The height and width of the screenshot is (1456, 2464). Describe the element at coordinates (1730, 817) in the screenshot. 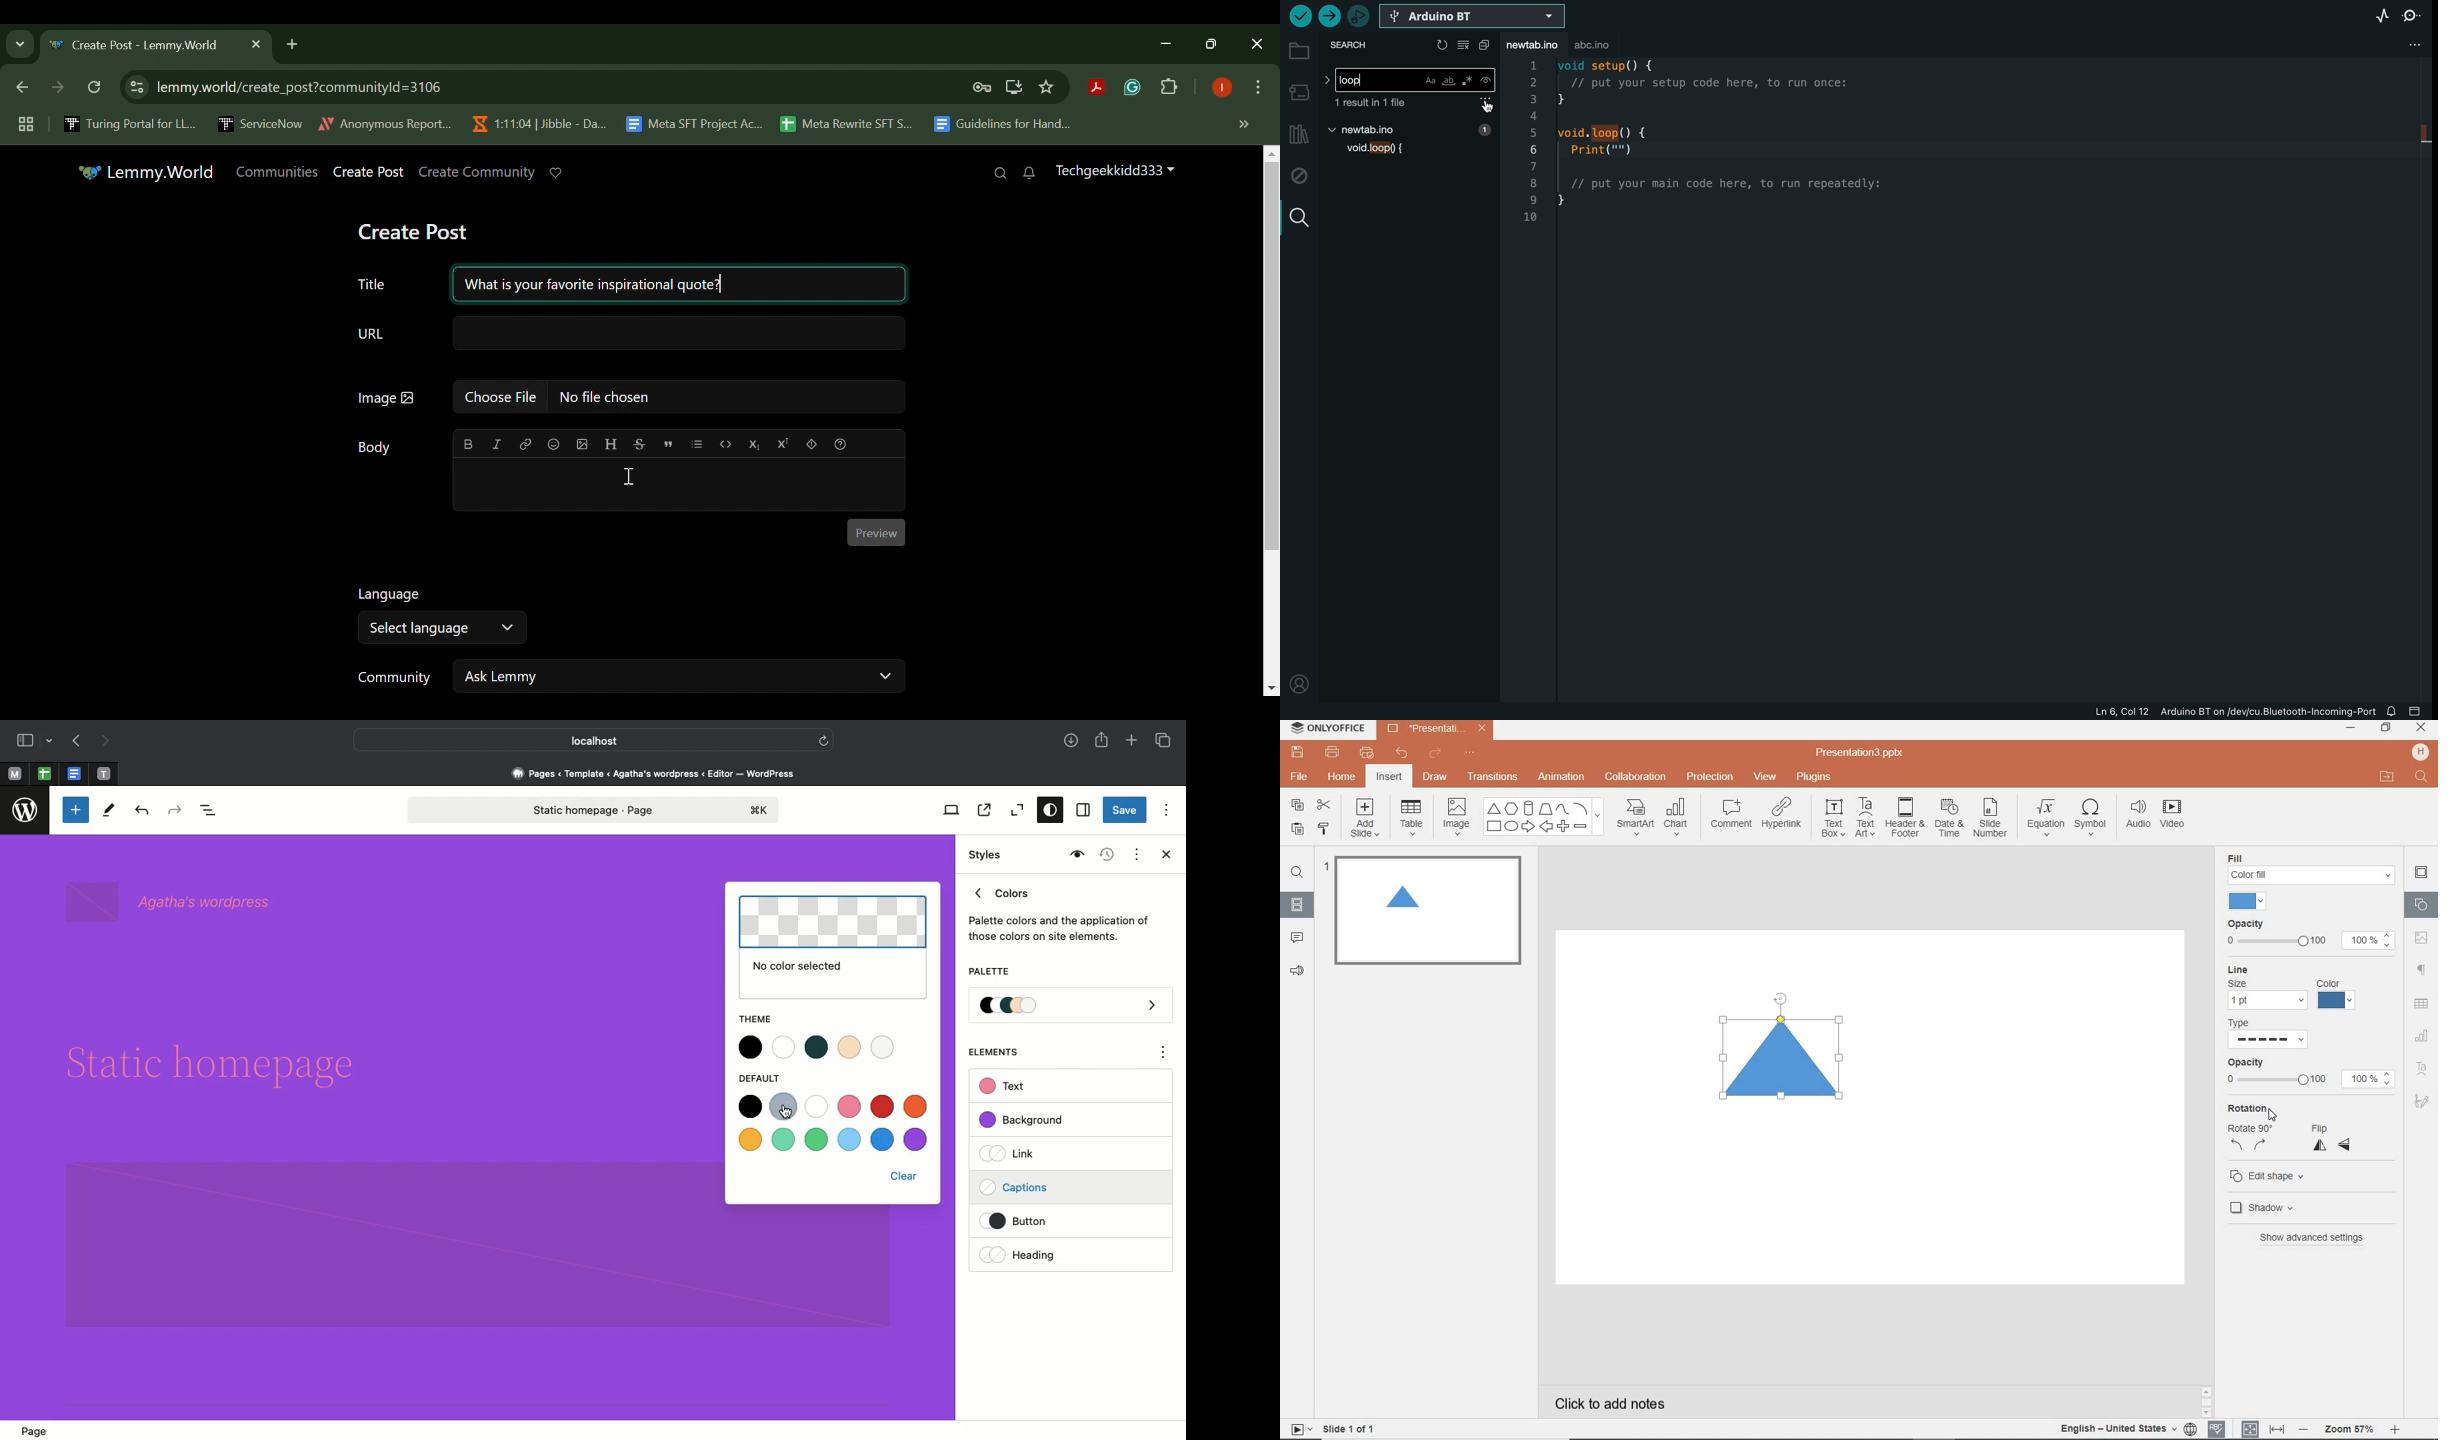

I see `COMMENT` at that location.